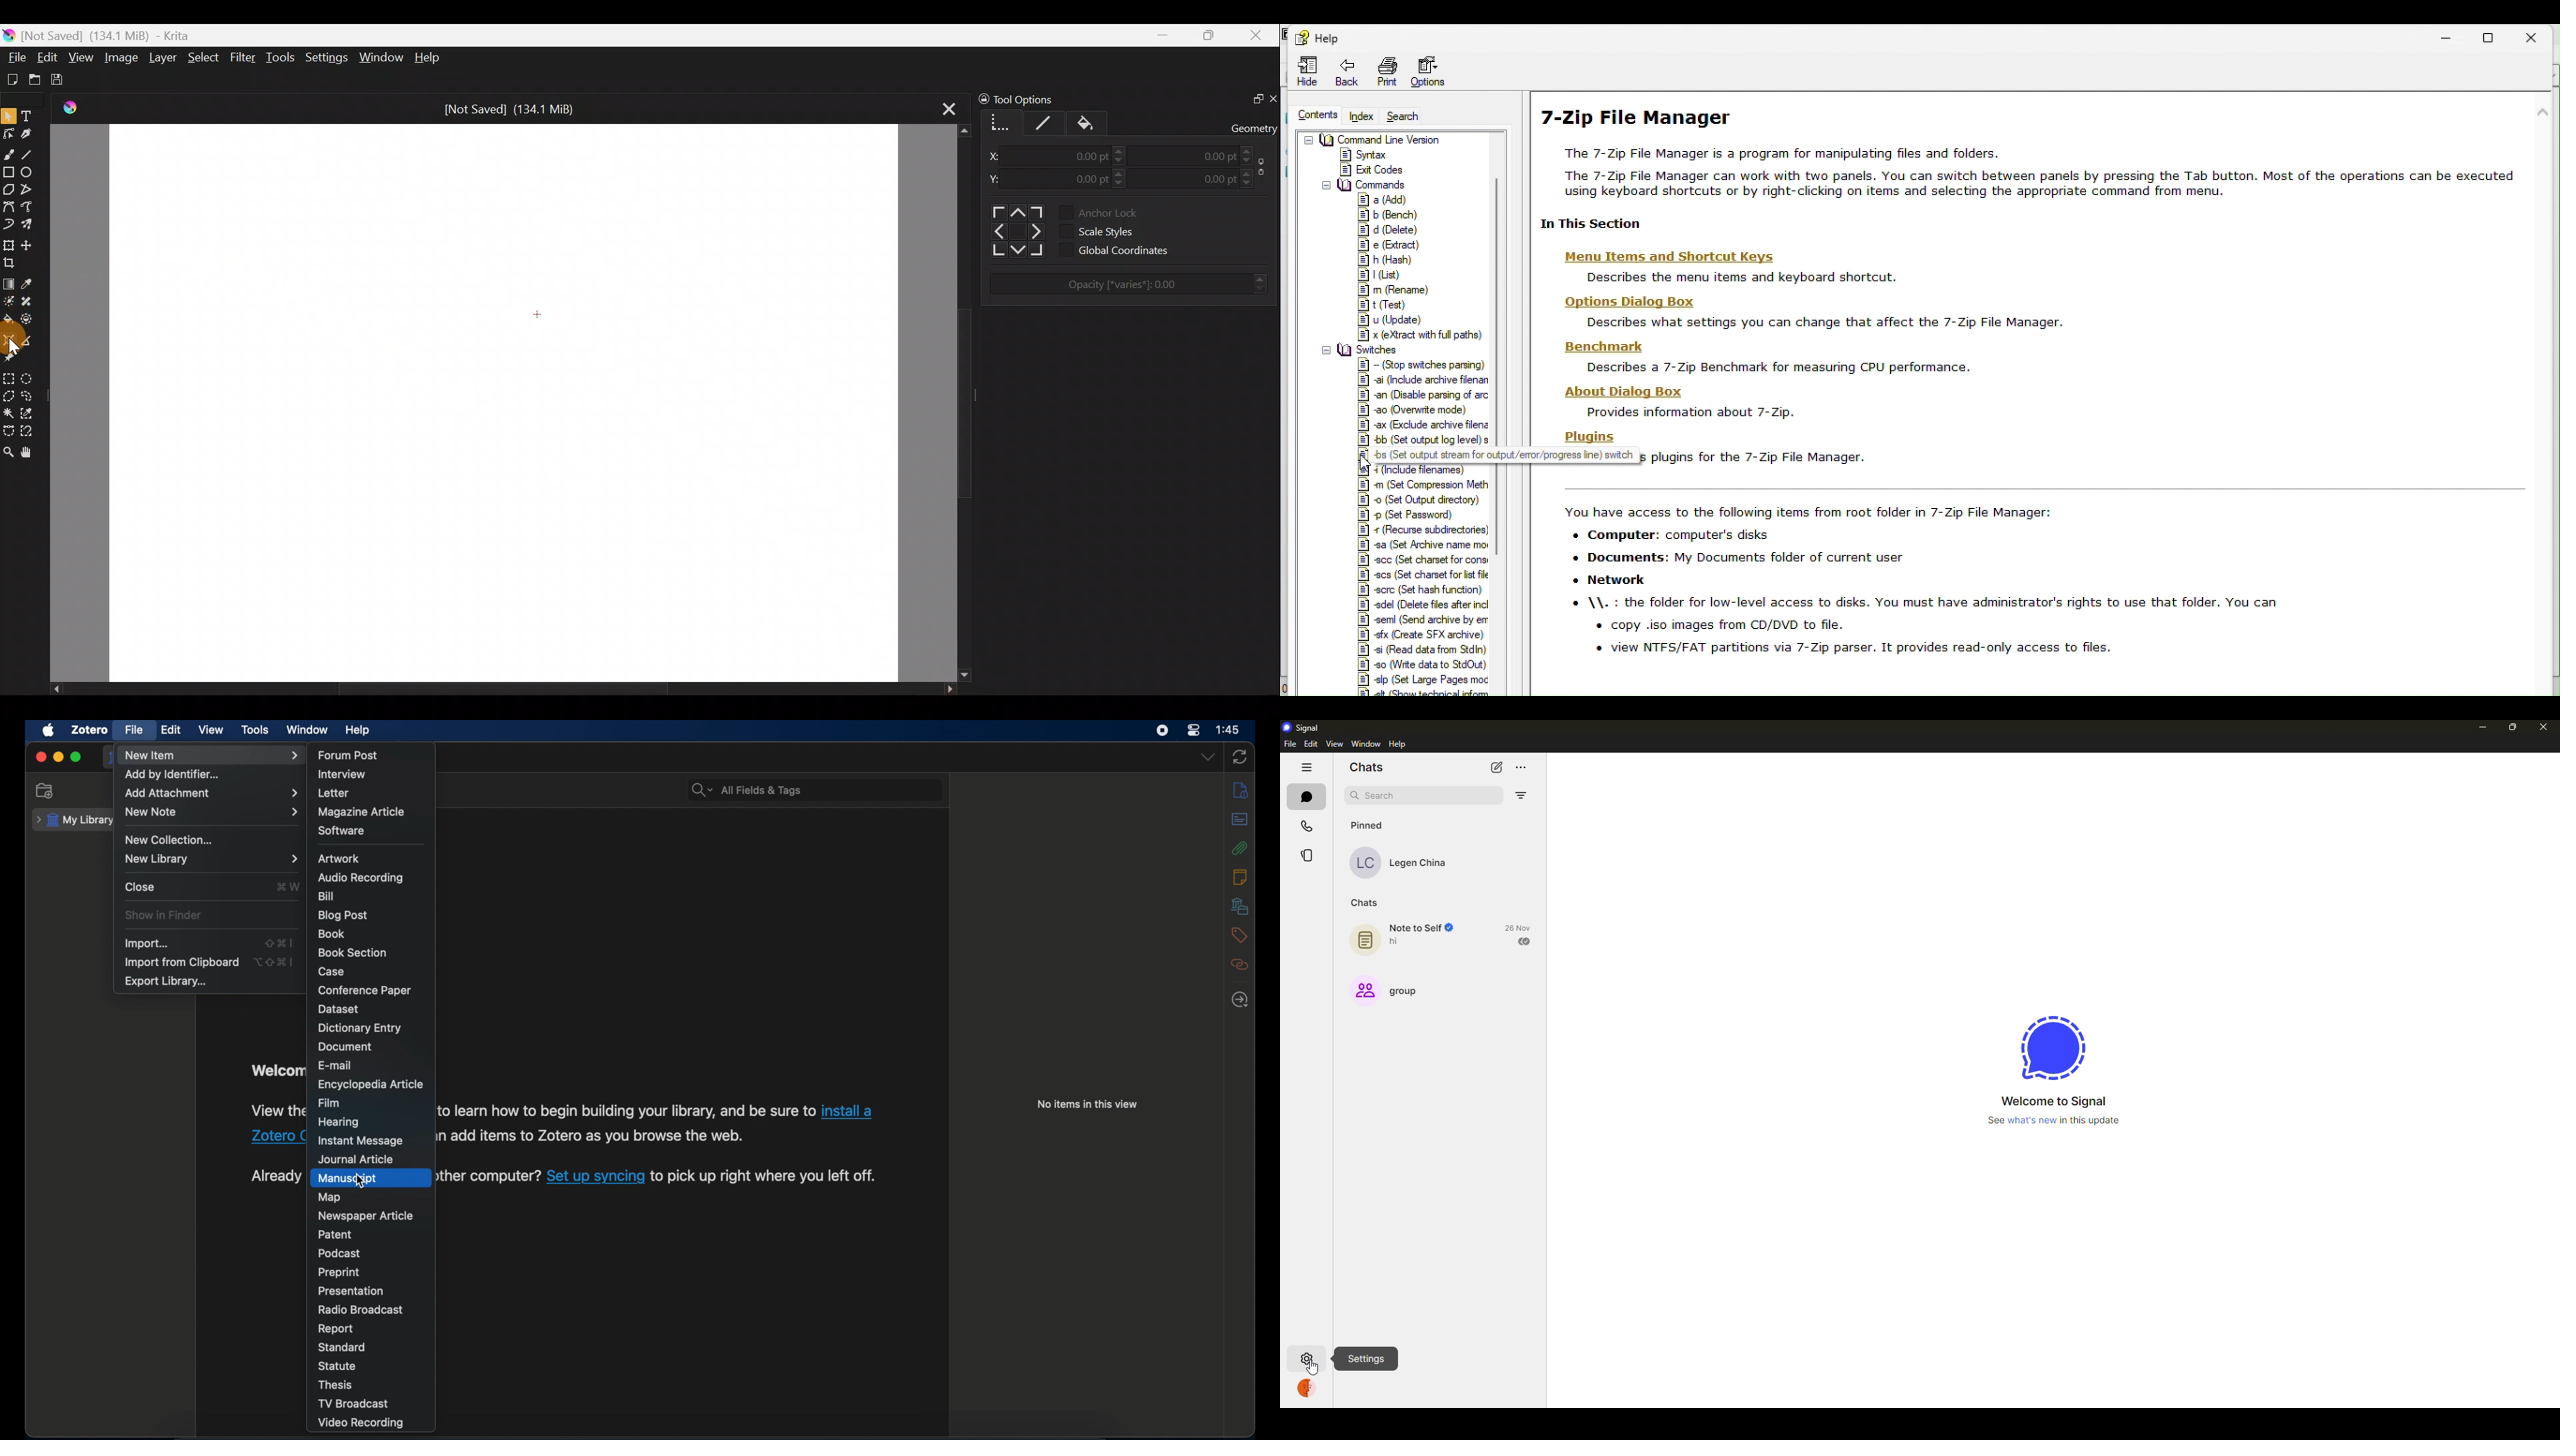 This screenshot has width=2576, height=1456. What do you see at coordinates (599, 1136) in the screenshot?
I see `add items to Zotero as you browse the web.` at bounding box center [599, 1136].